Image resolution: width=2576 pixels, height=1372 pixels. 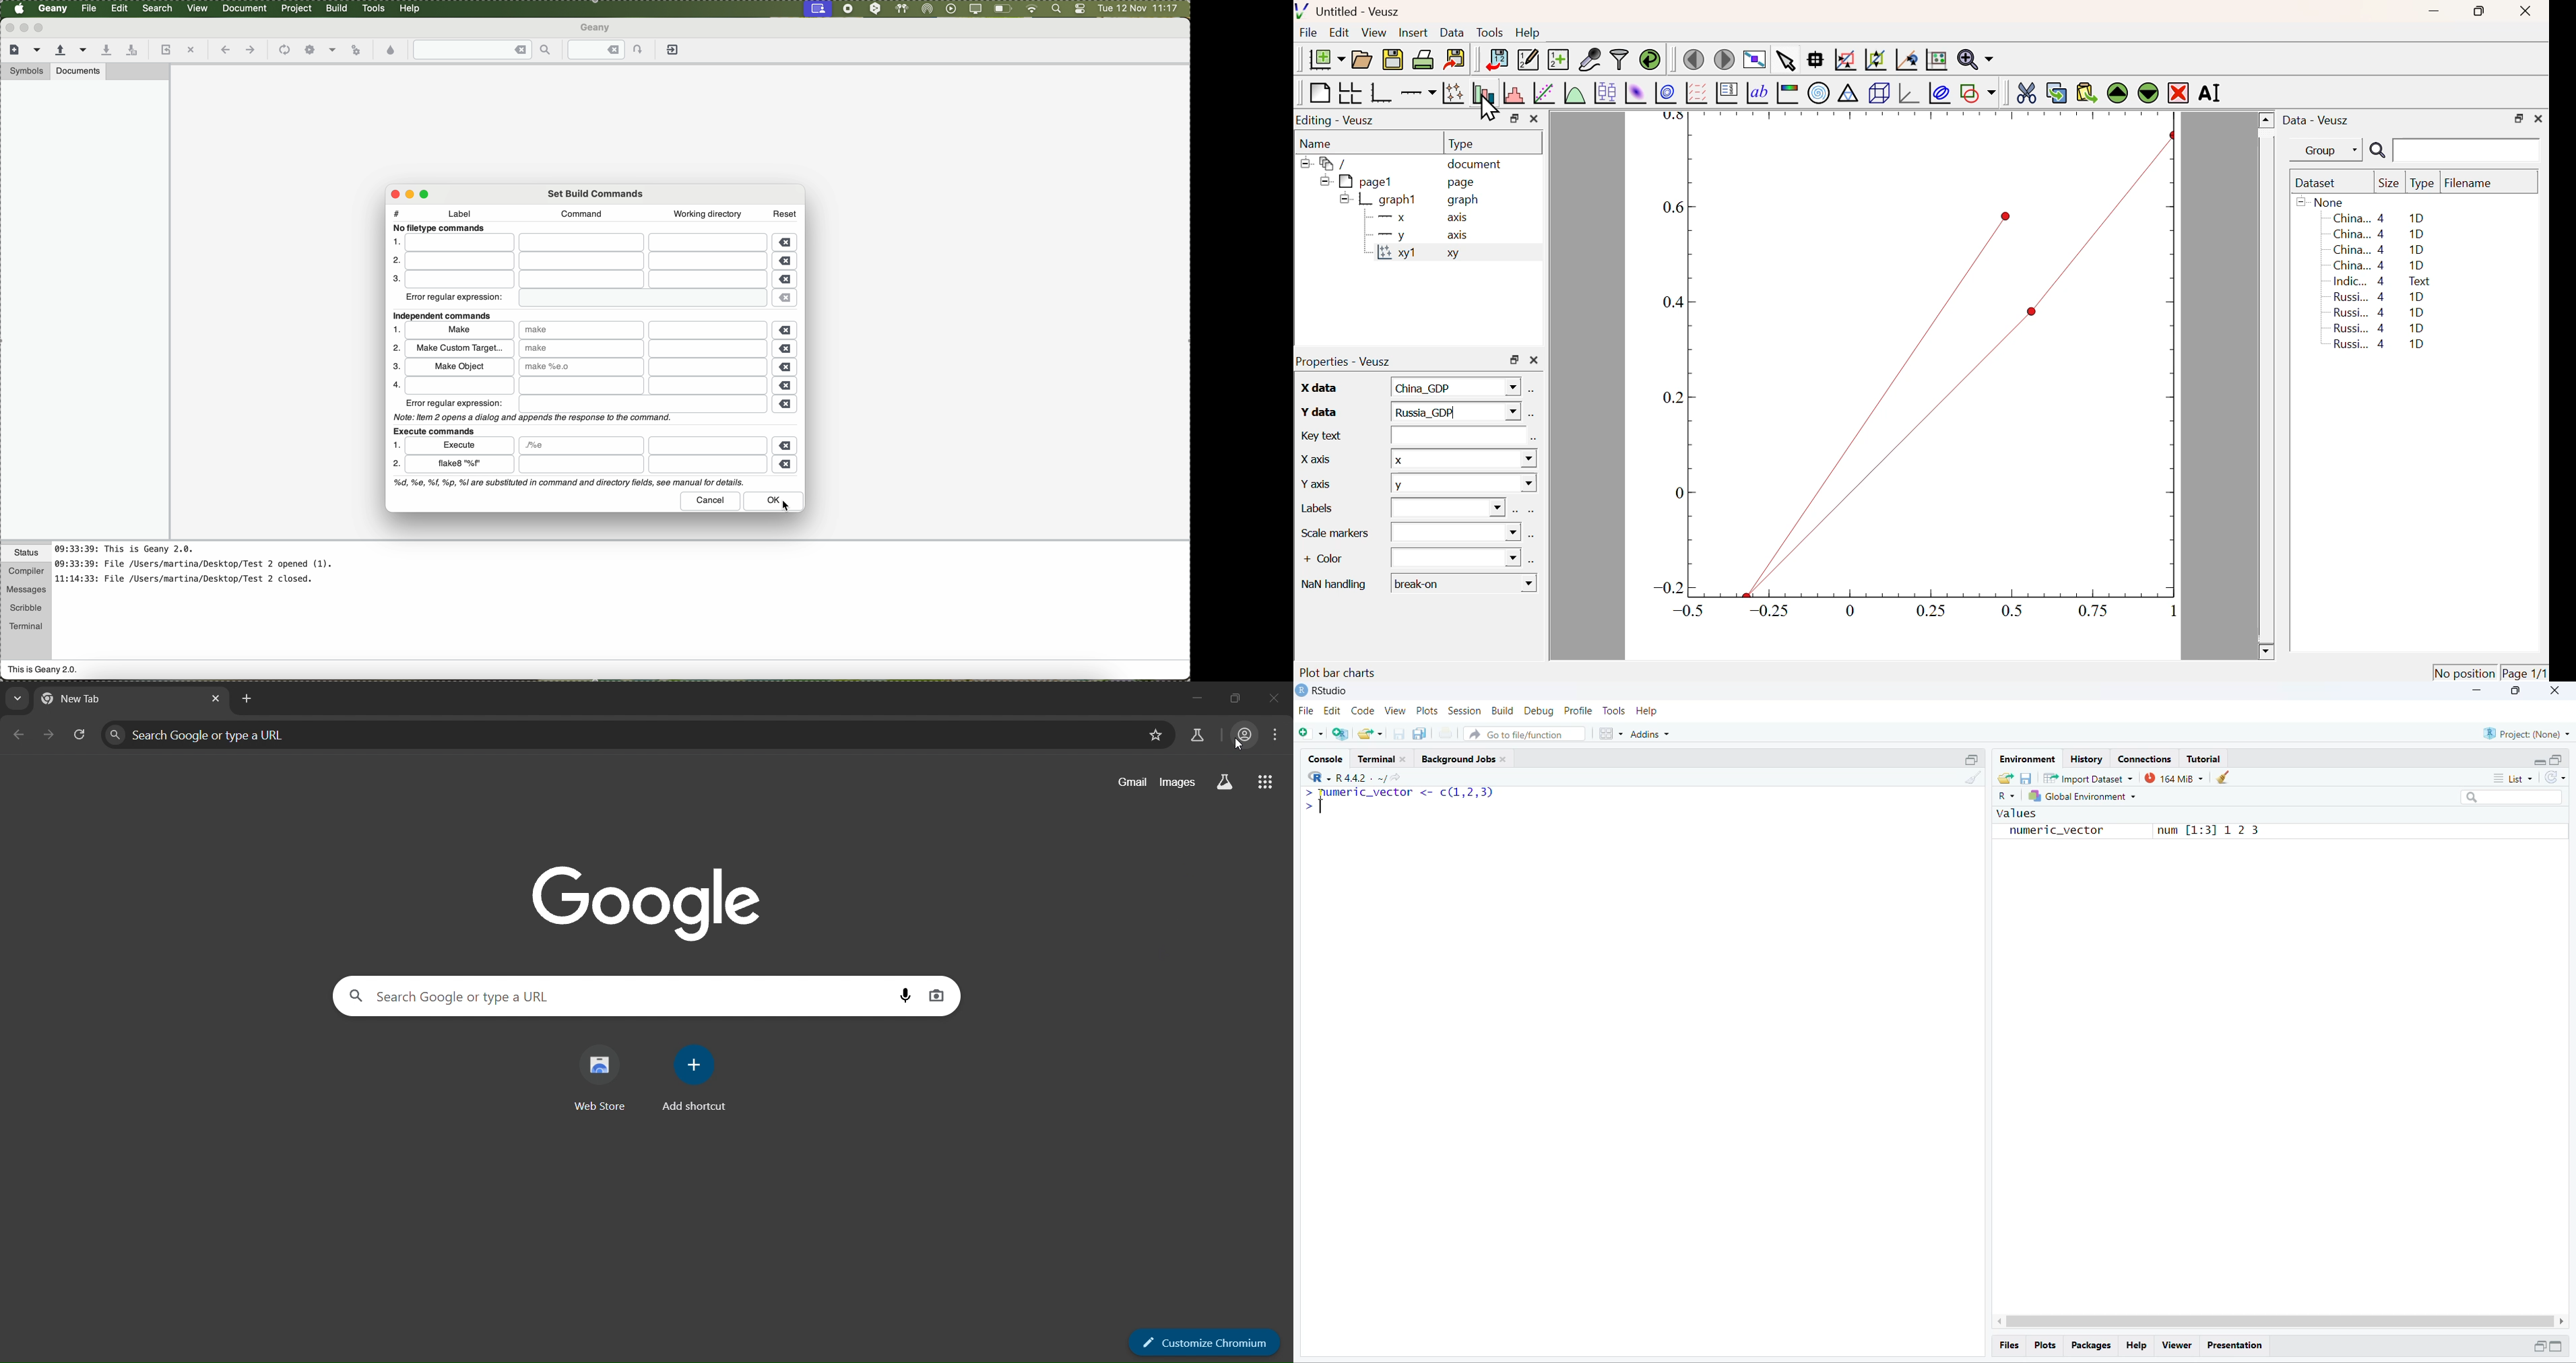 I want to click on make, so click(x=582, y=329).